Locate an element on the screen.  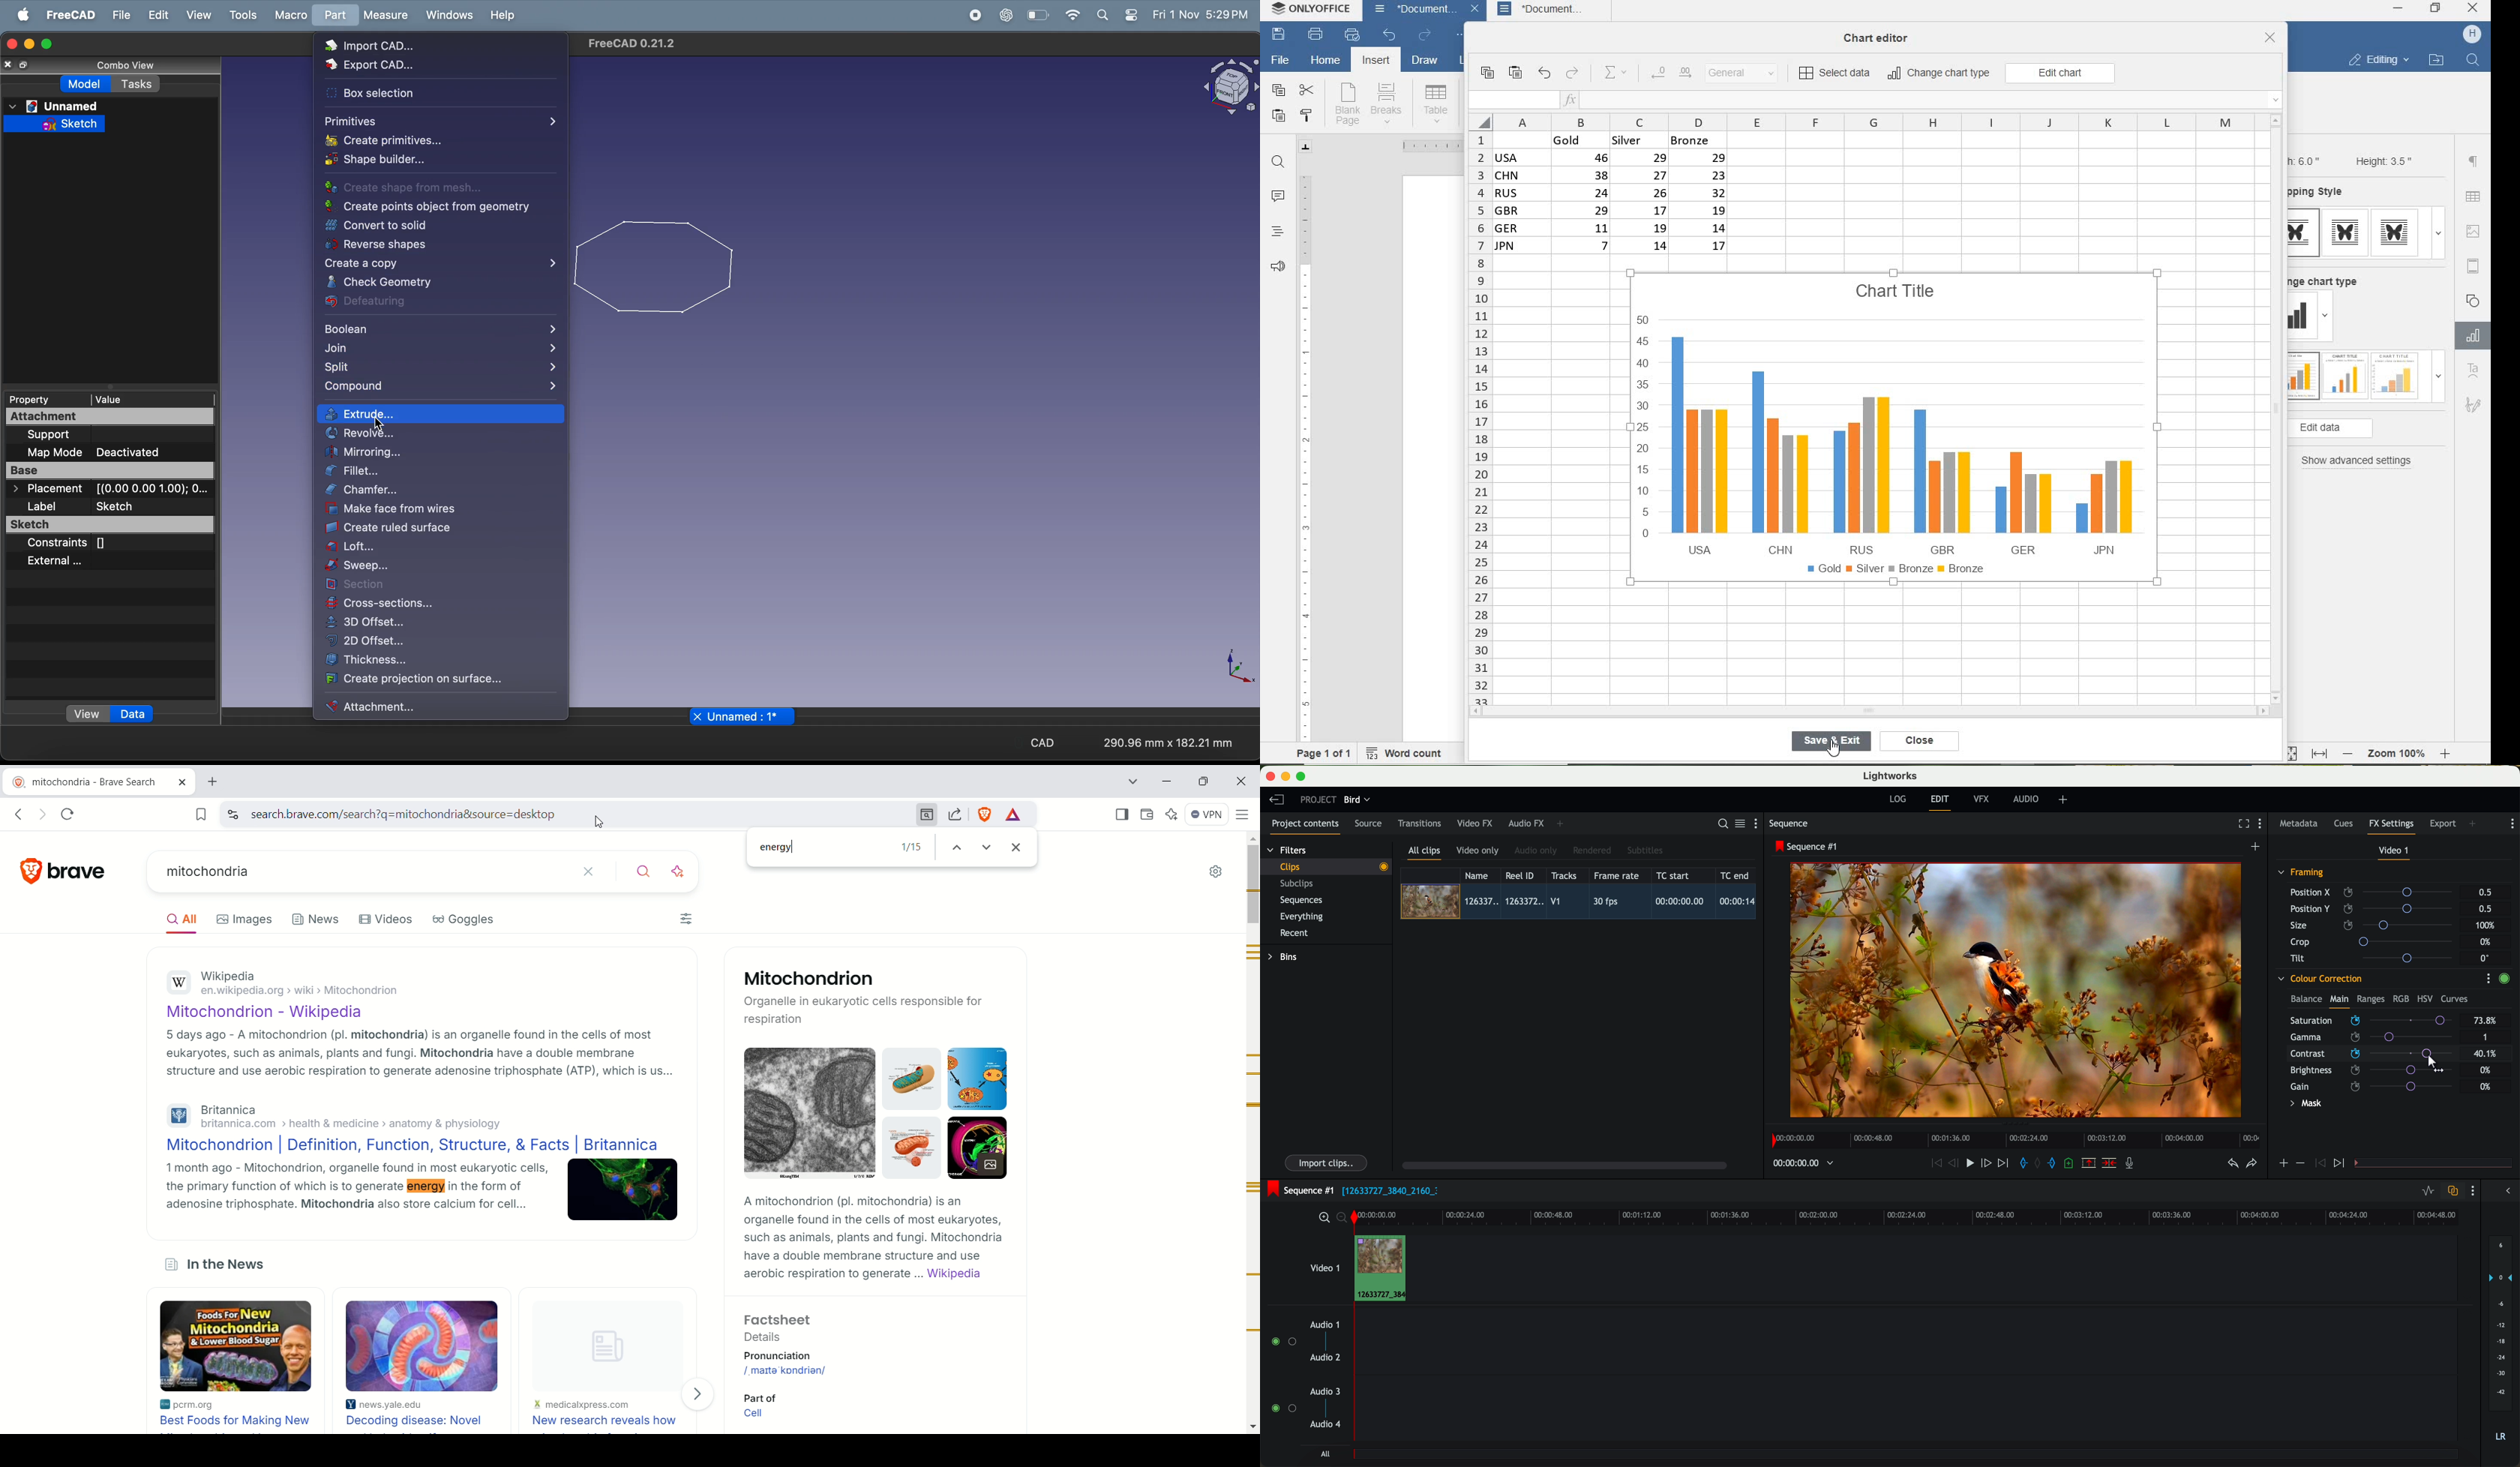
free CAD is located at coordinates (67, 14).